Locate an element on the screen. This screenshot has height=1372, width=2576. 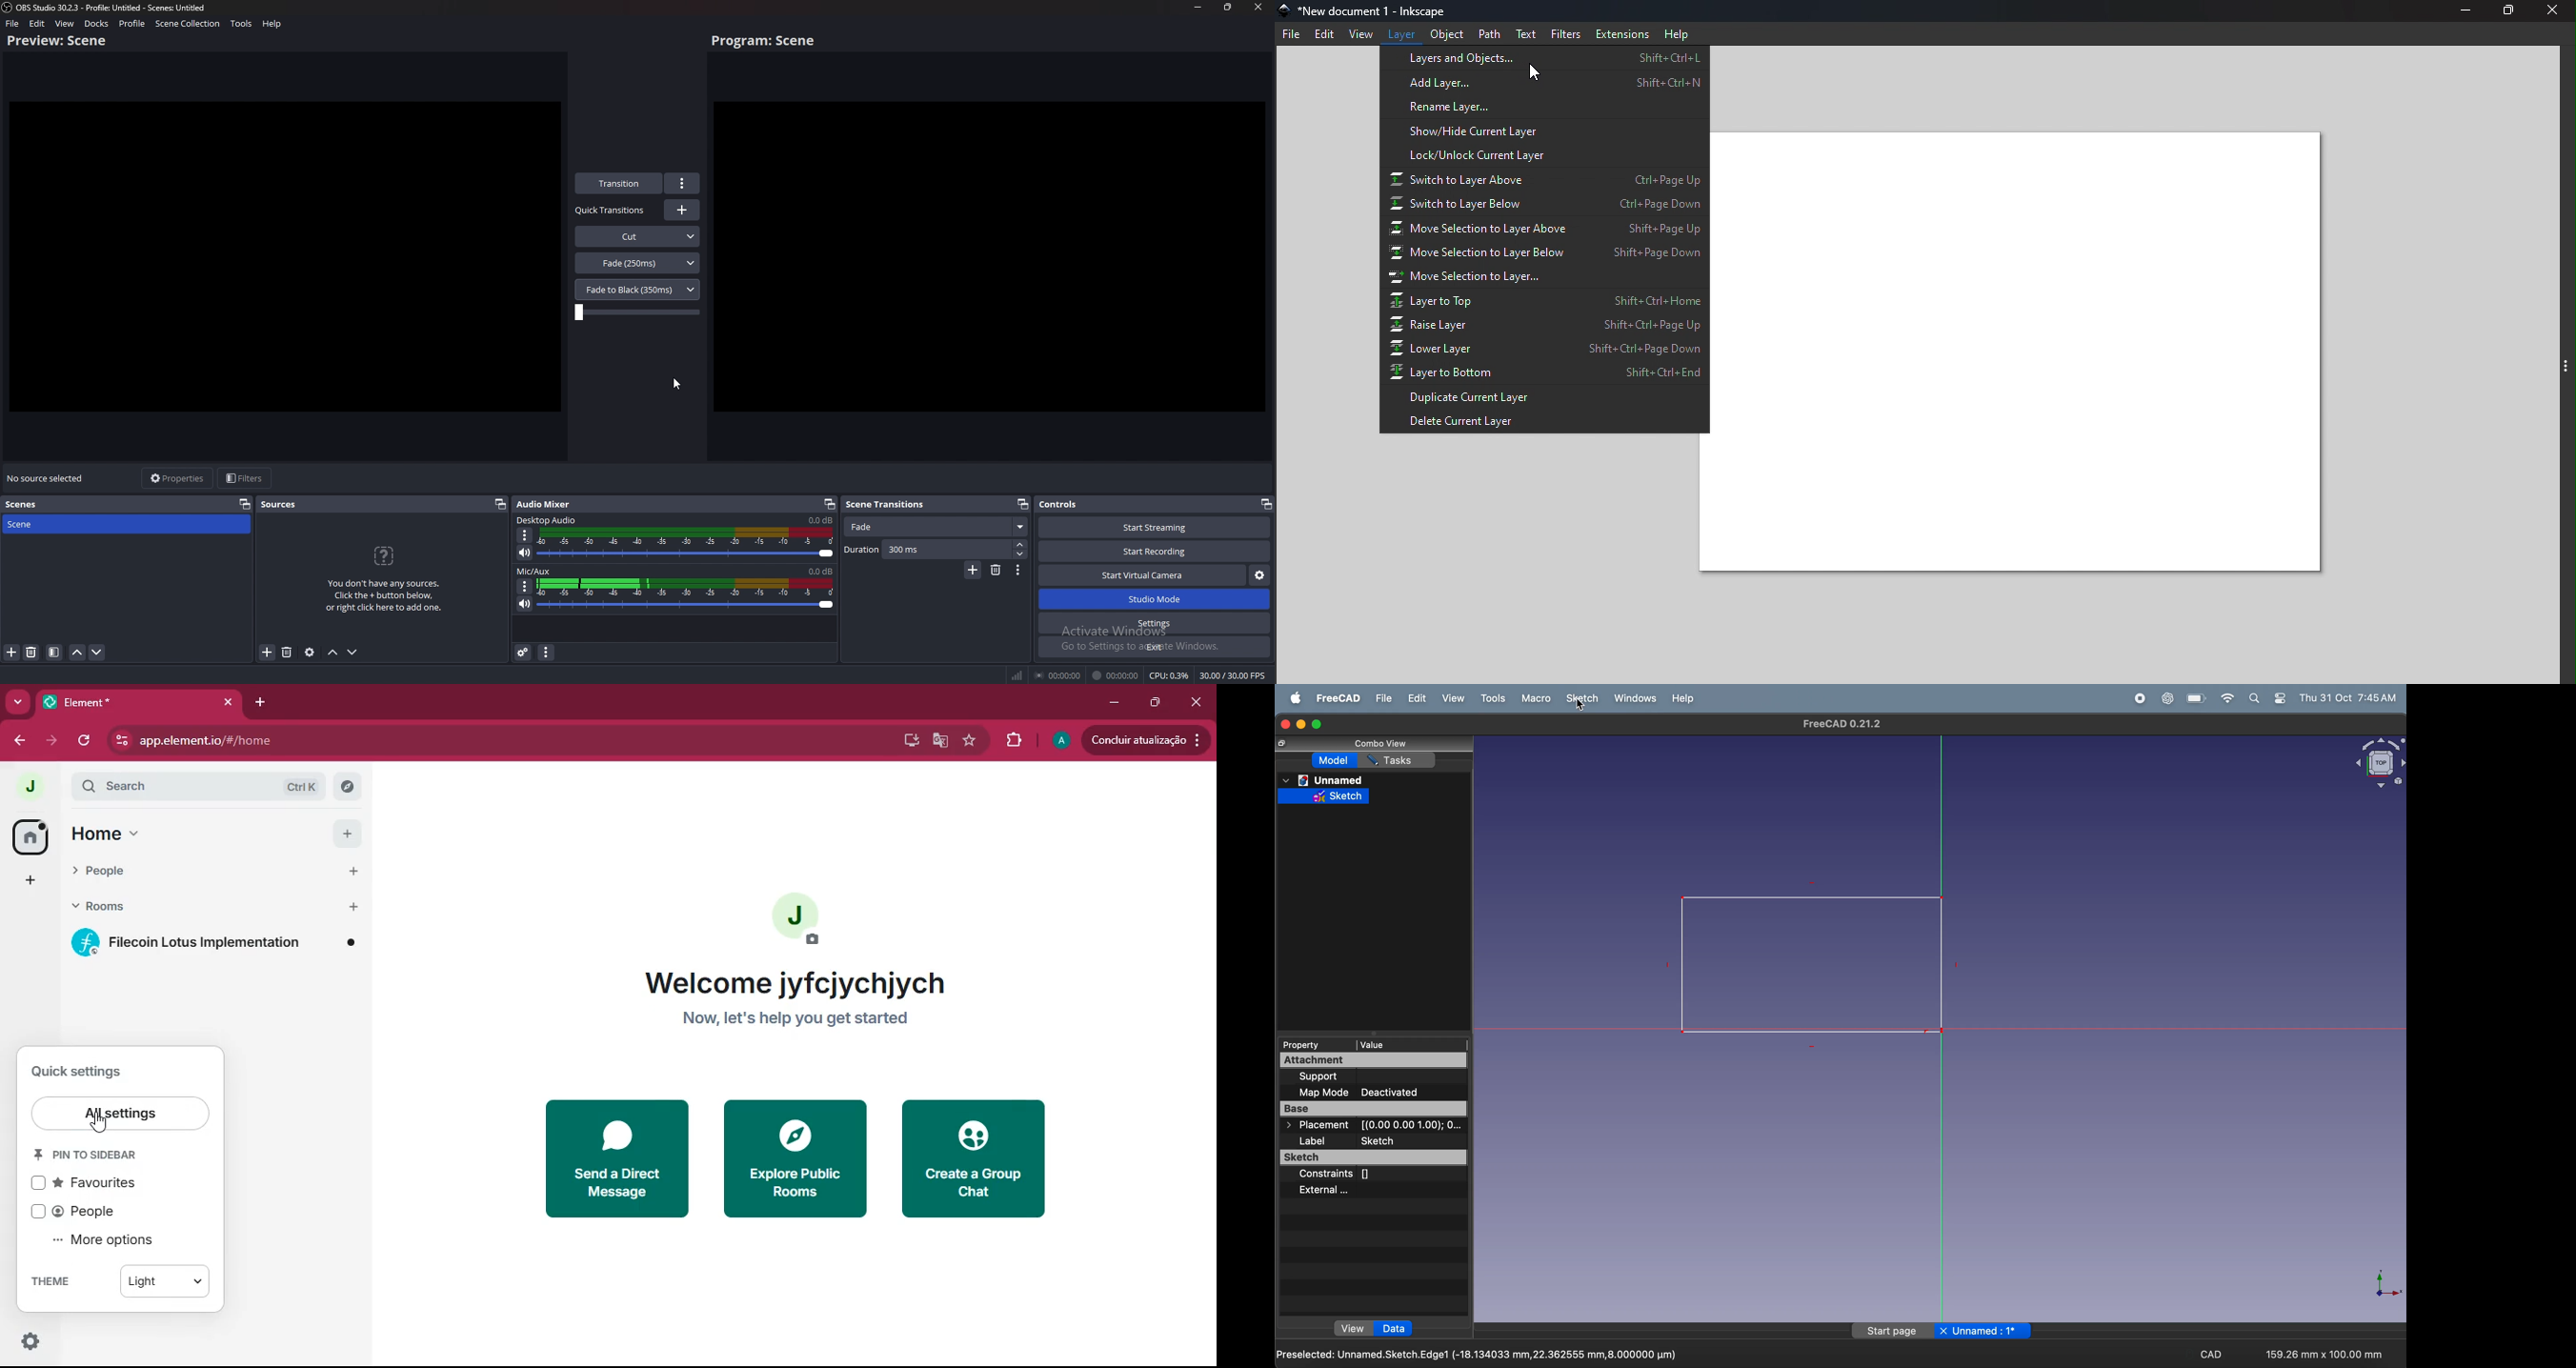
CPU: 0.3% is located at coordinates (1170, 675).